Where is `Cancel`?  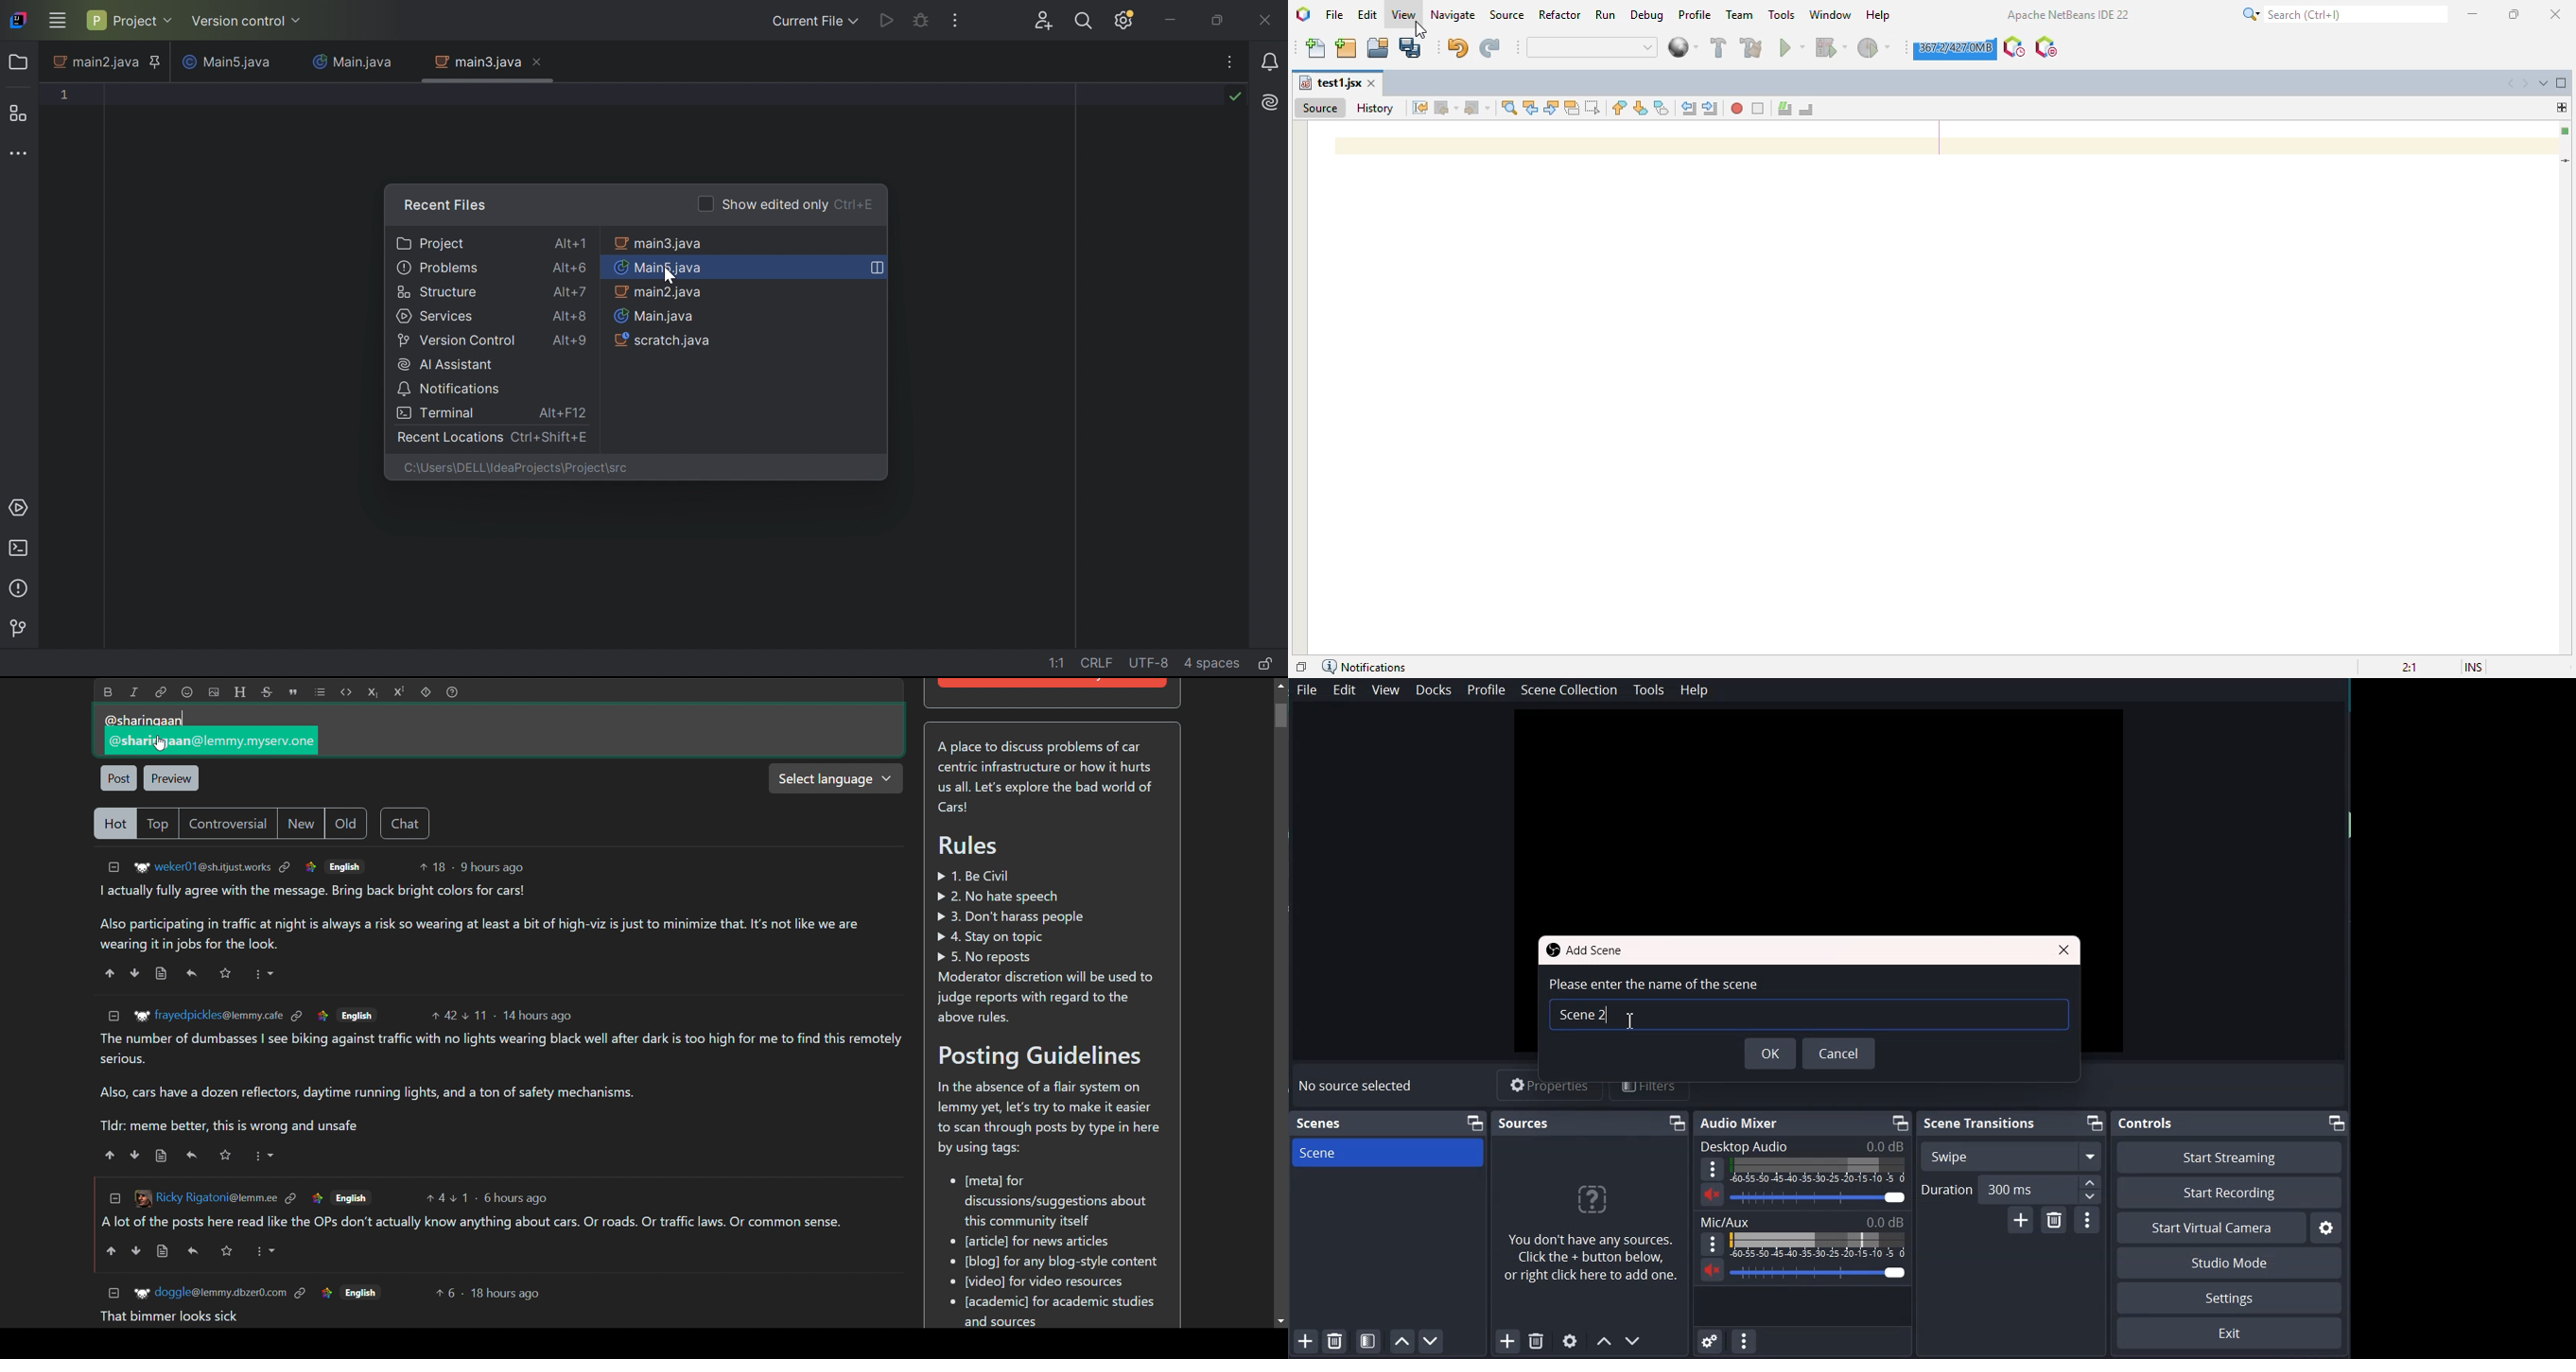
Cancel is located at coordinates (1839, 1054).